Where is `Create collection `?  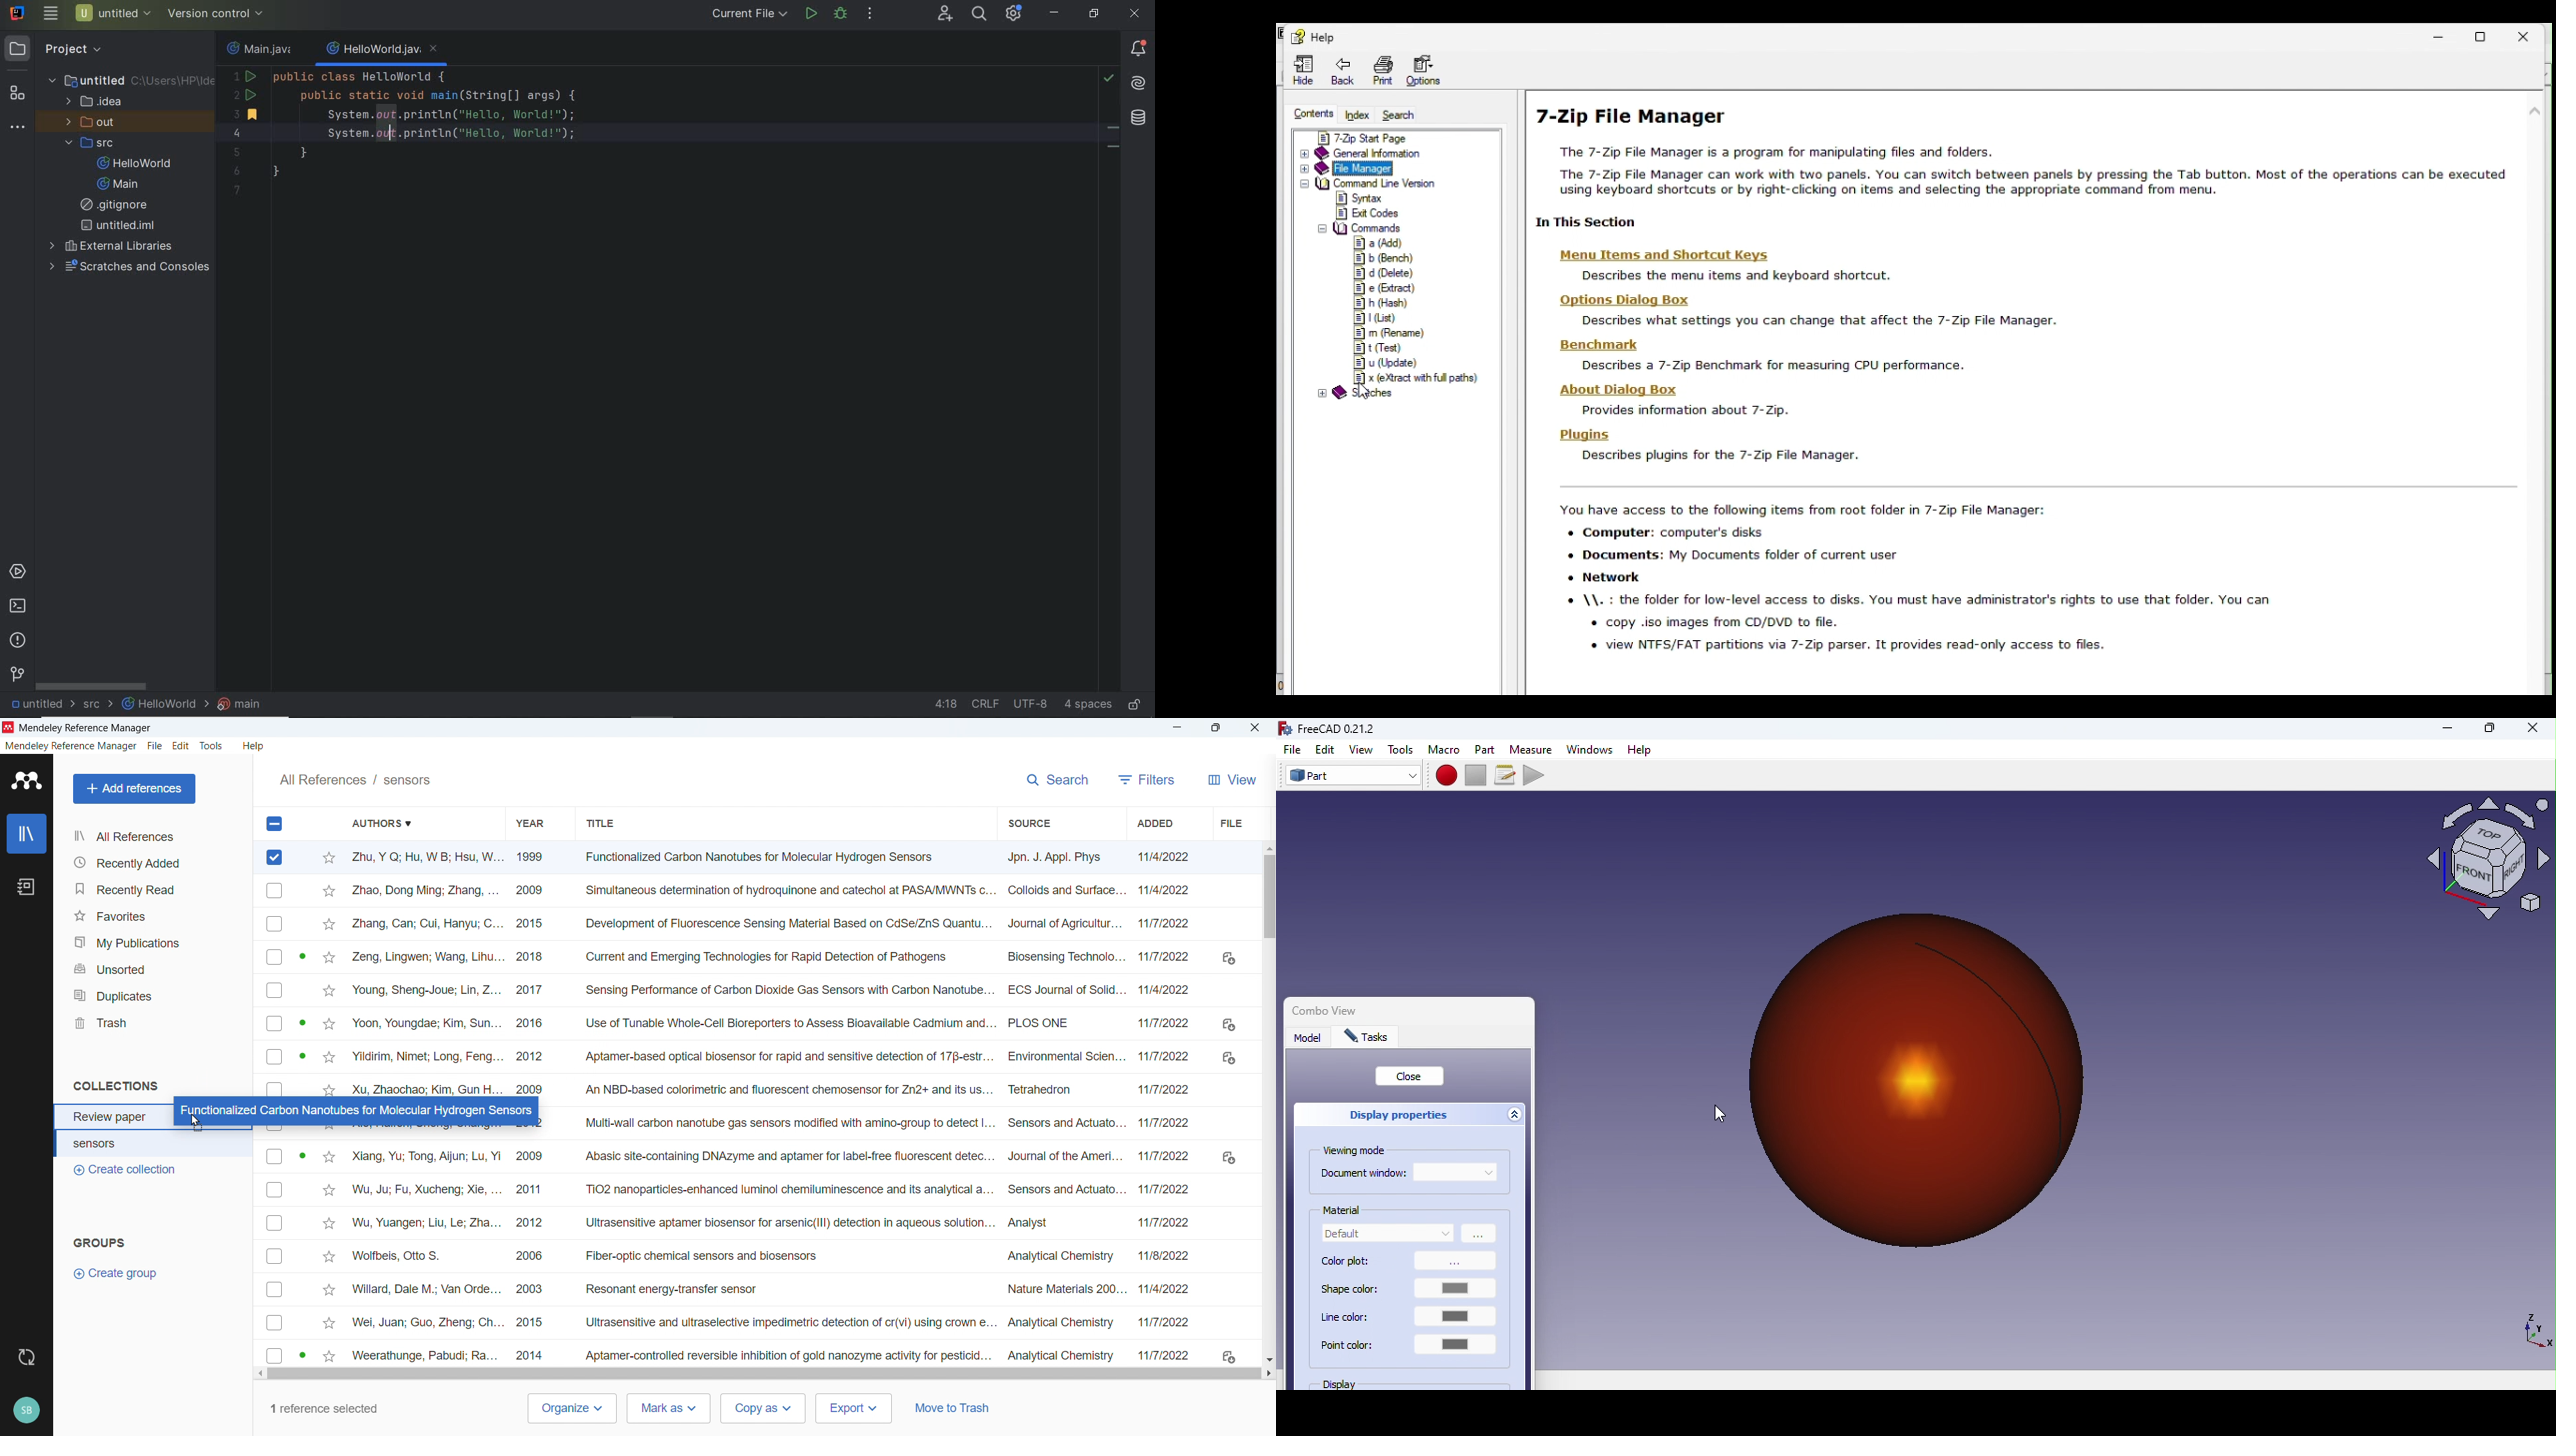
Create collection  is located at coordinates (126, 1171).